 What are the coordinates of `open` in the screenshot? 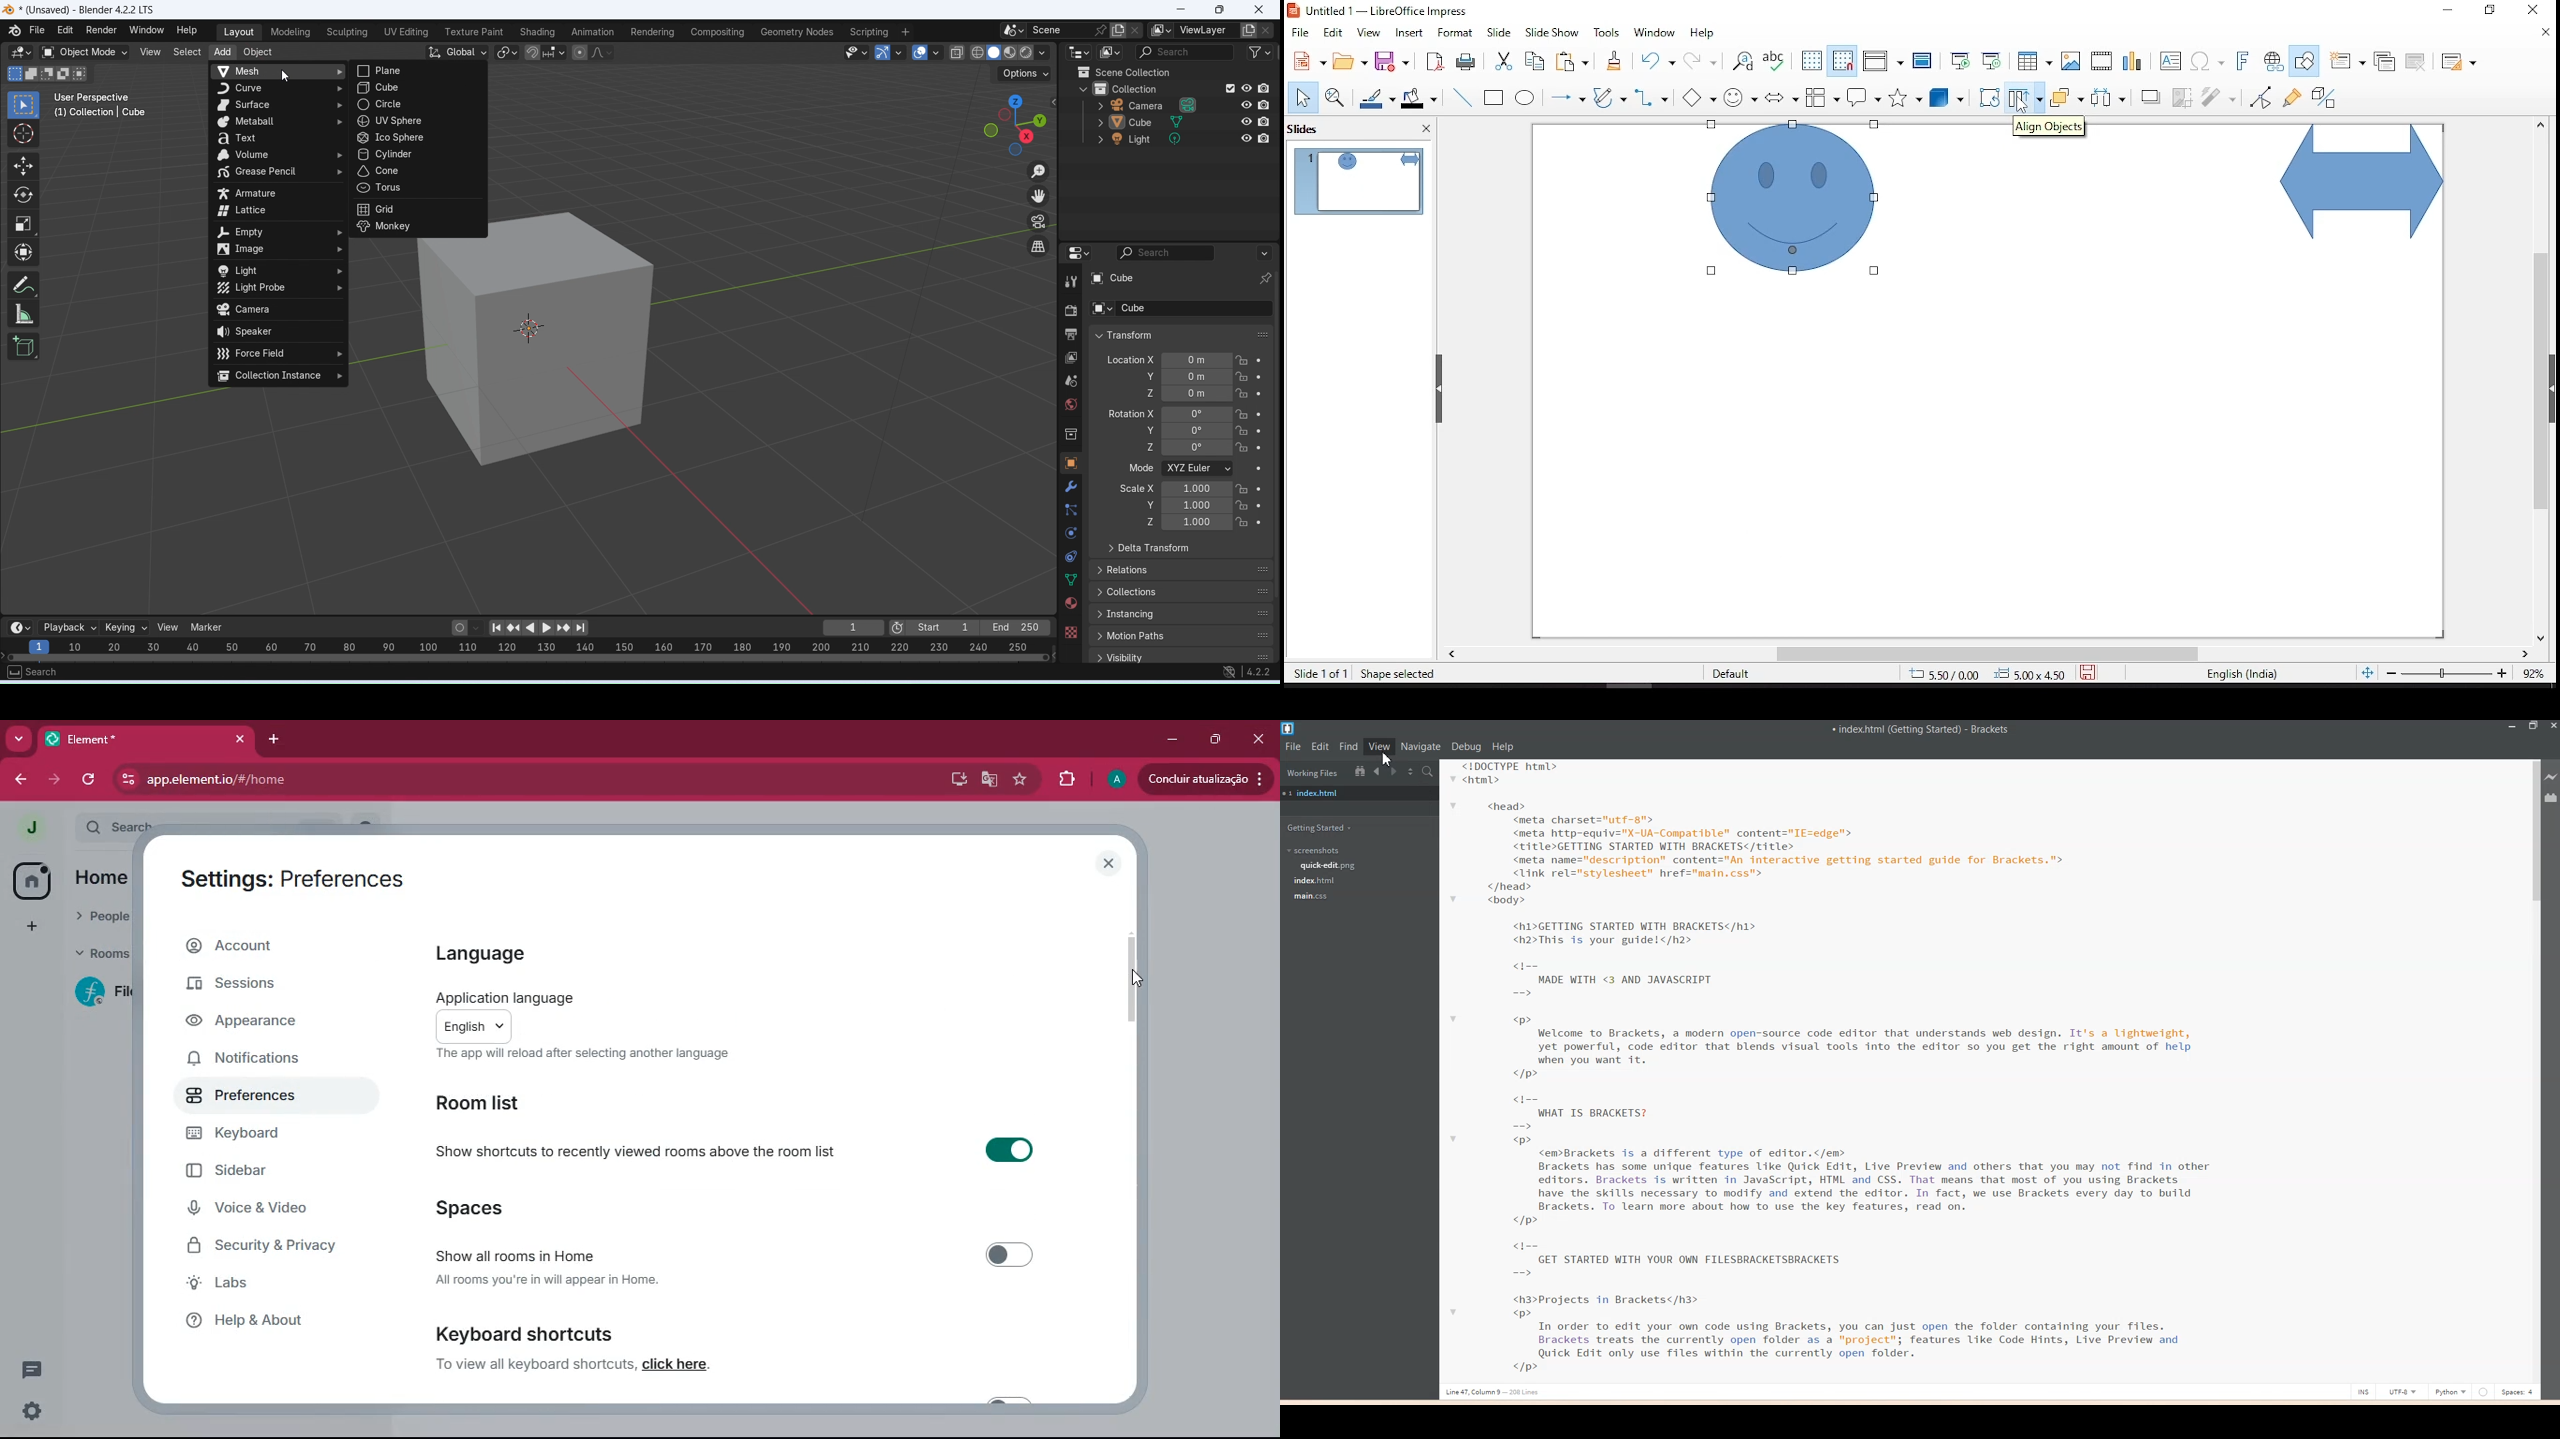 It's located at (1350, 61).